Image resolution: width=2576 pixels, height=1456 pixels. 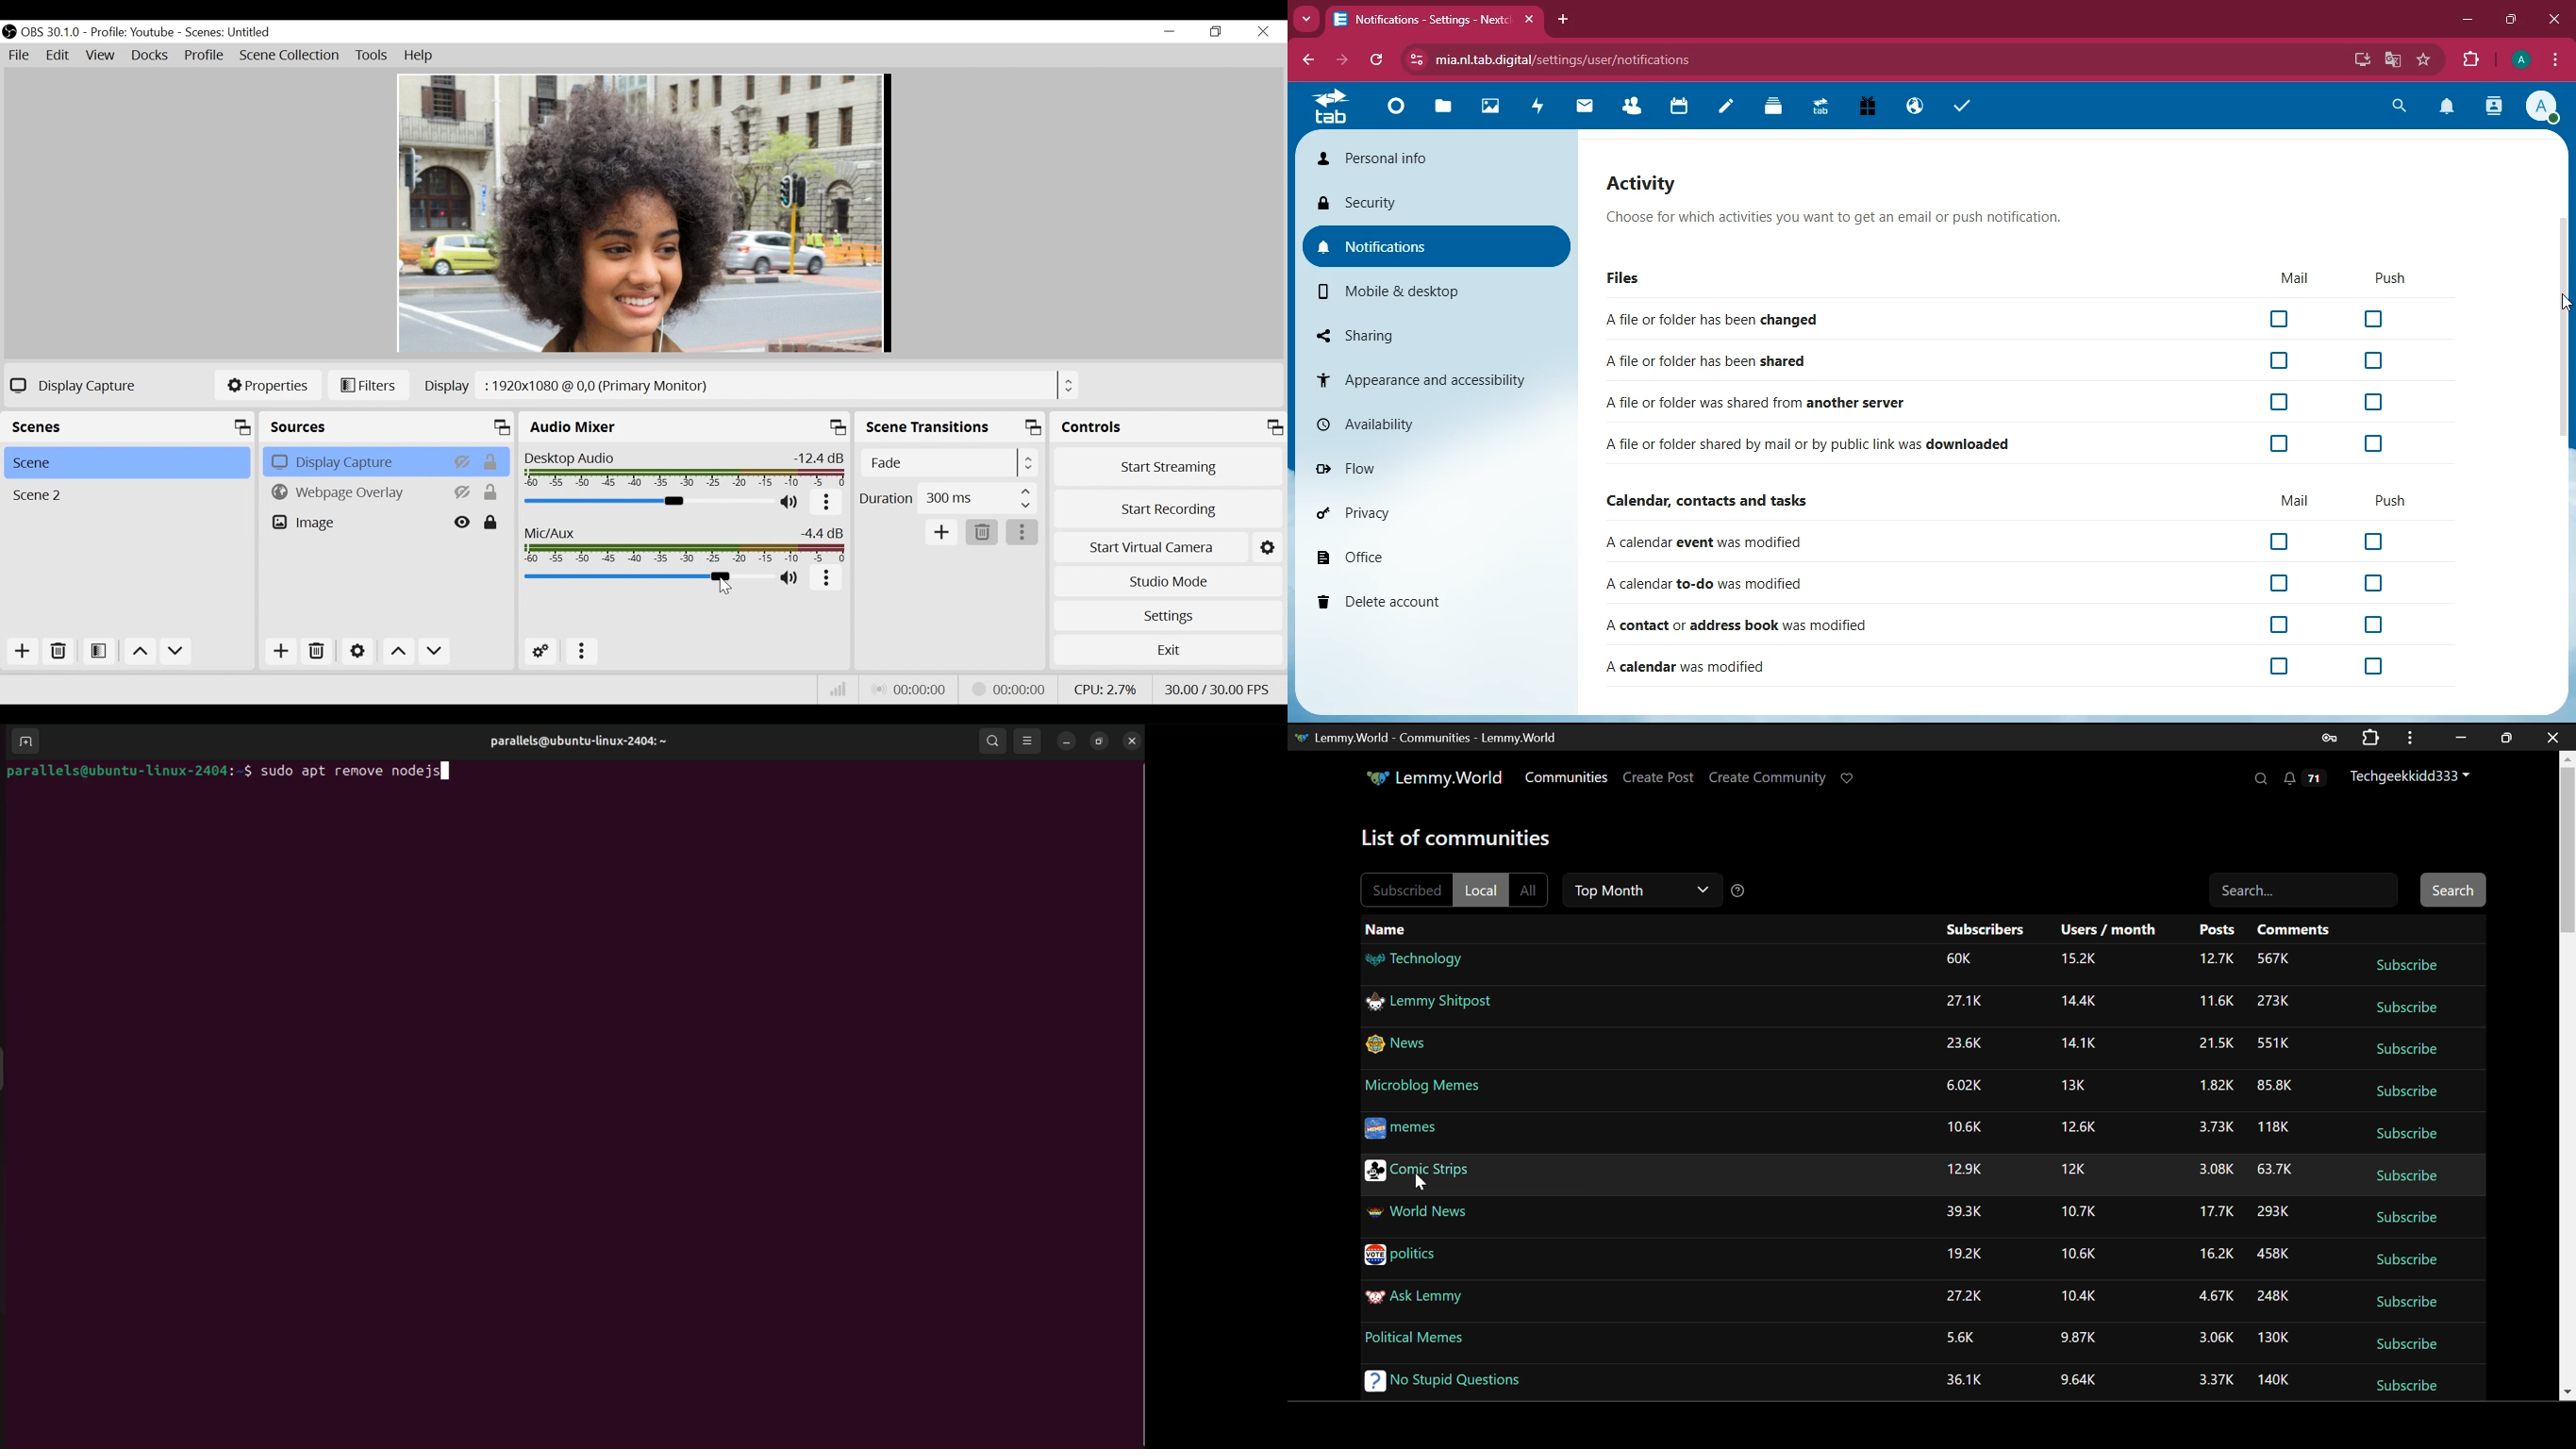 I want to click on Move down, so click(x=175, y=651).